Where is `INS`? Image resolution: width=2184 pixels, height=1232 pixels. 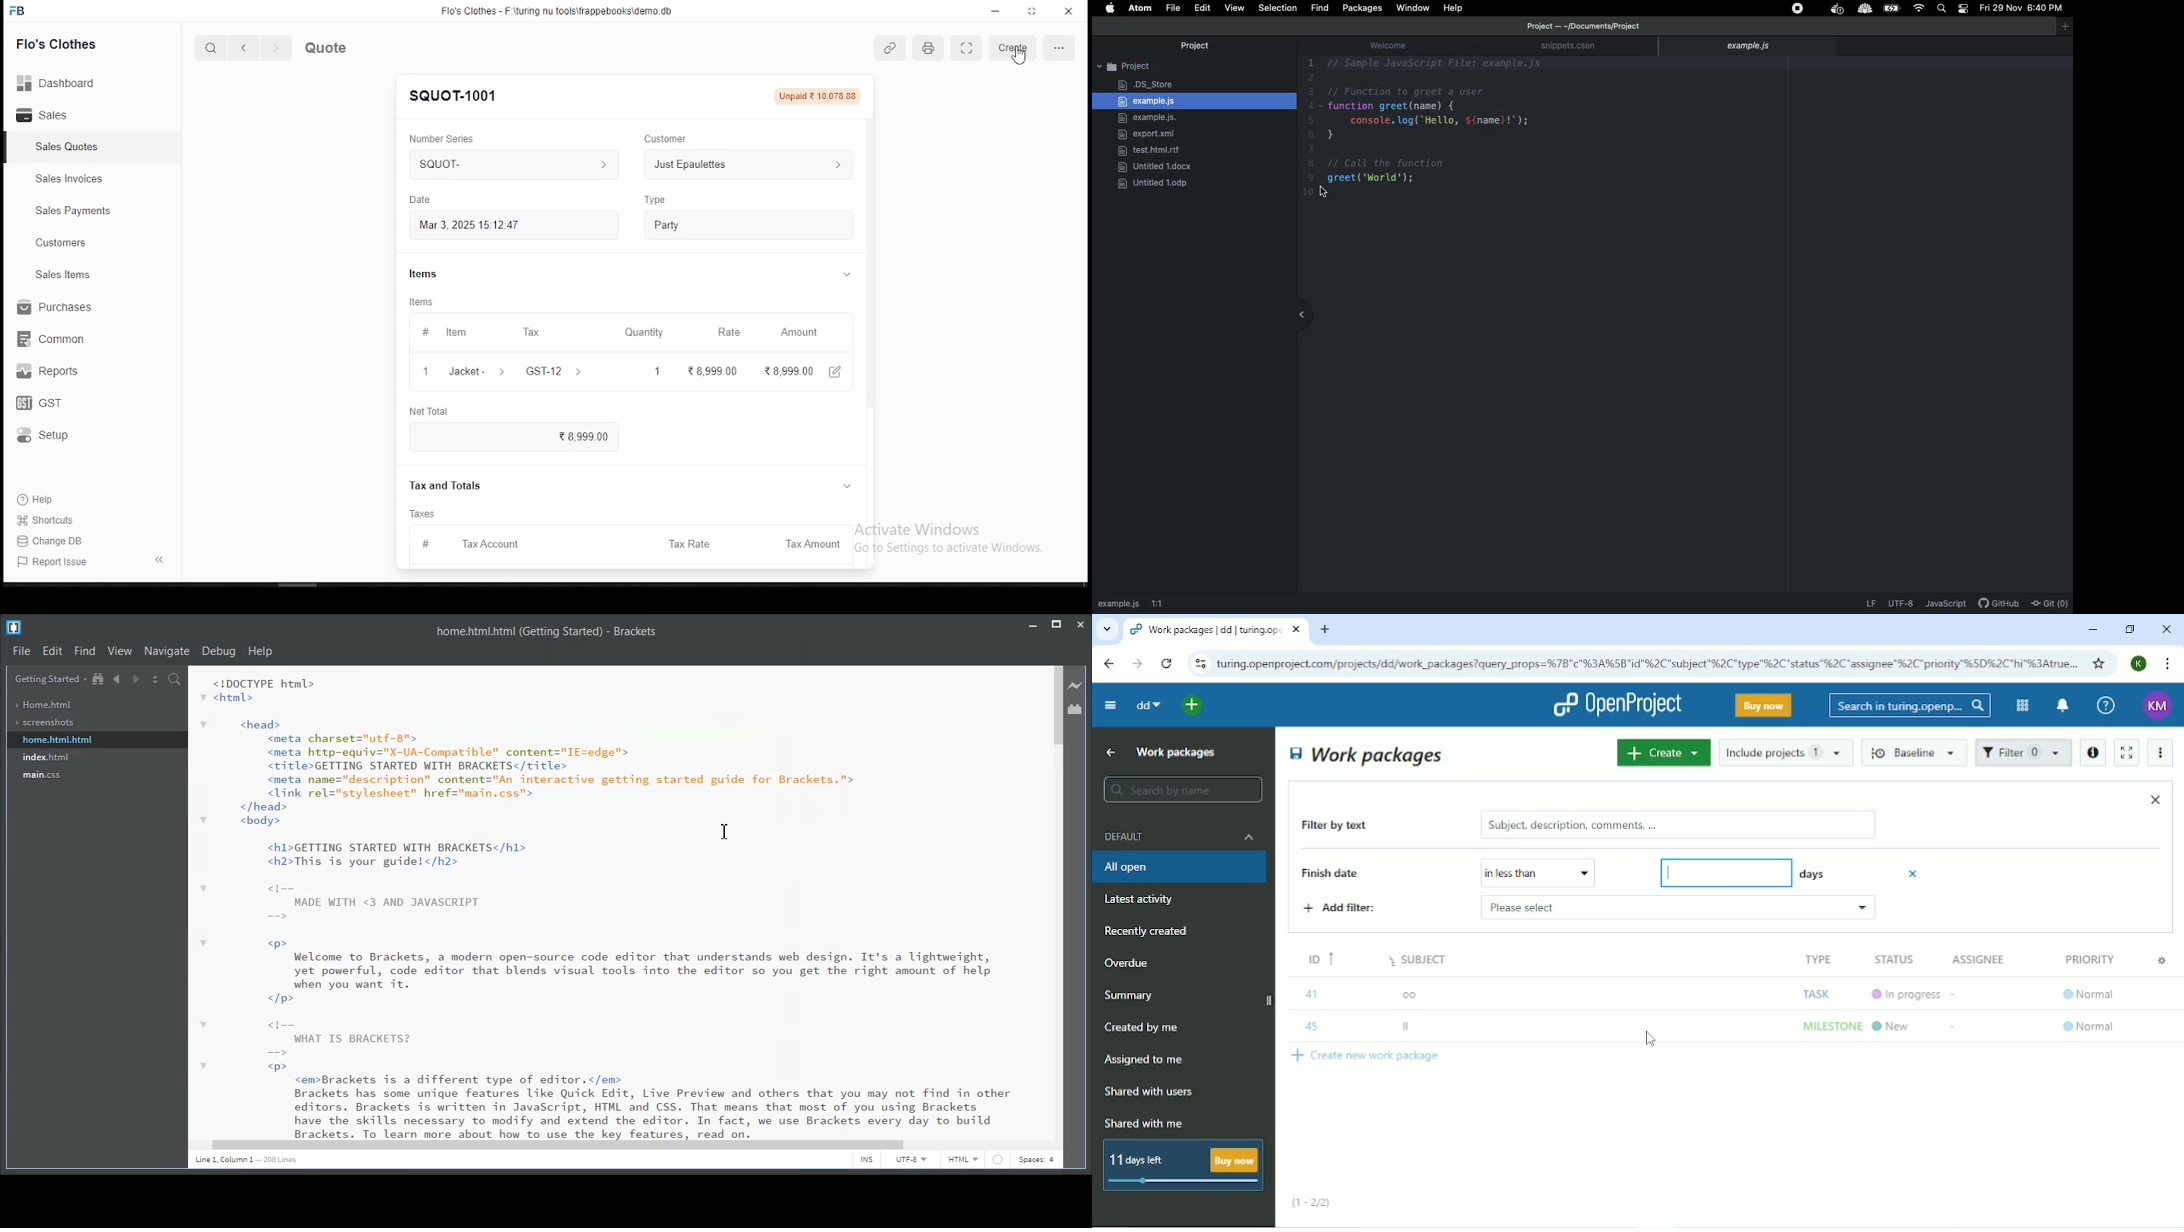
INS is located at coordinates (866, 1162).